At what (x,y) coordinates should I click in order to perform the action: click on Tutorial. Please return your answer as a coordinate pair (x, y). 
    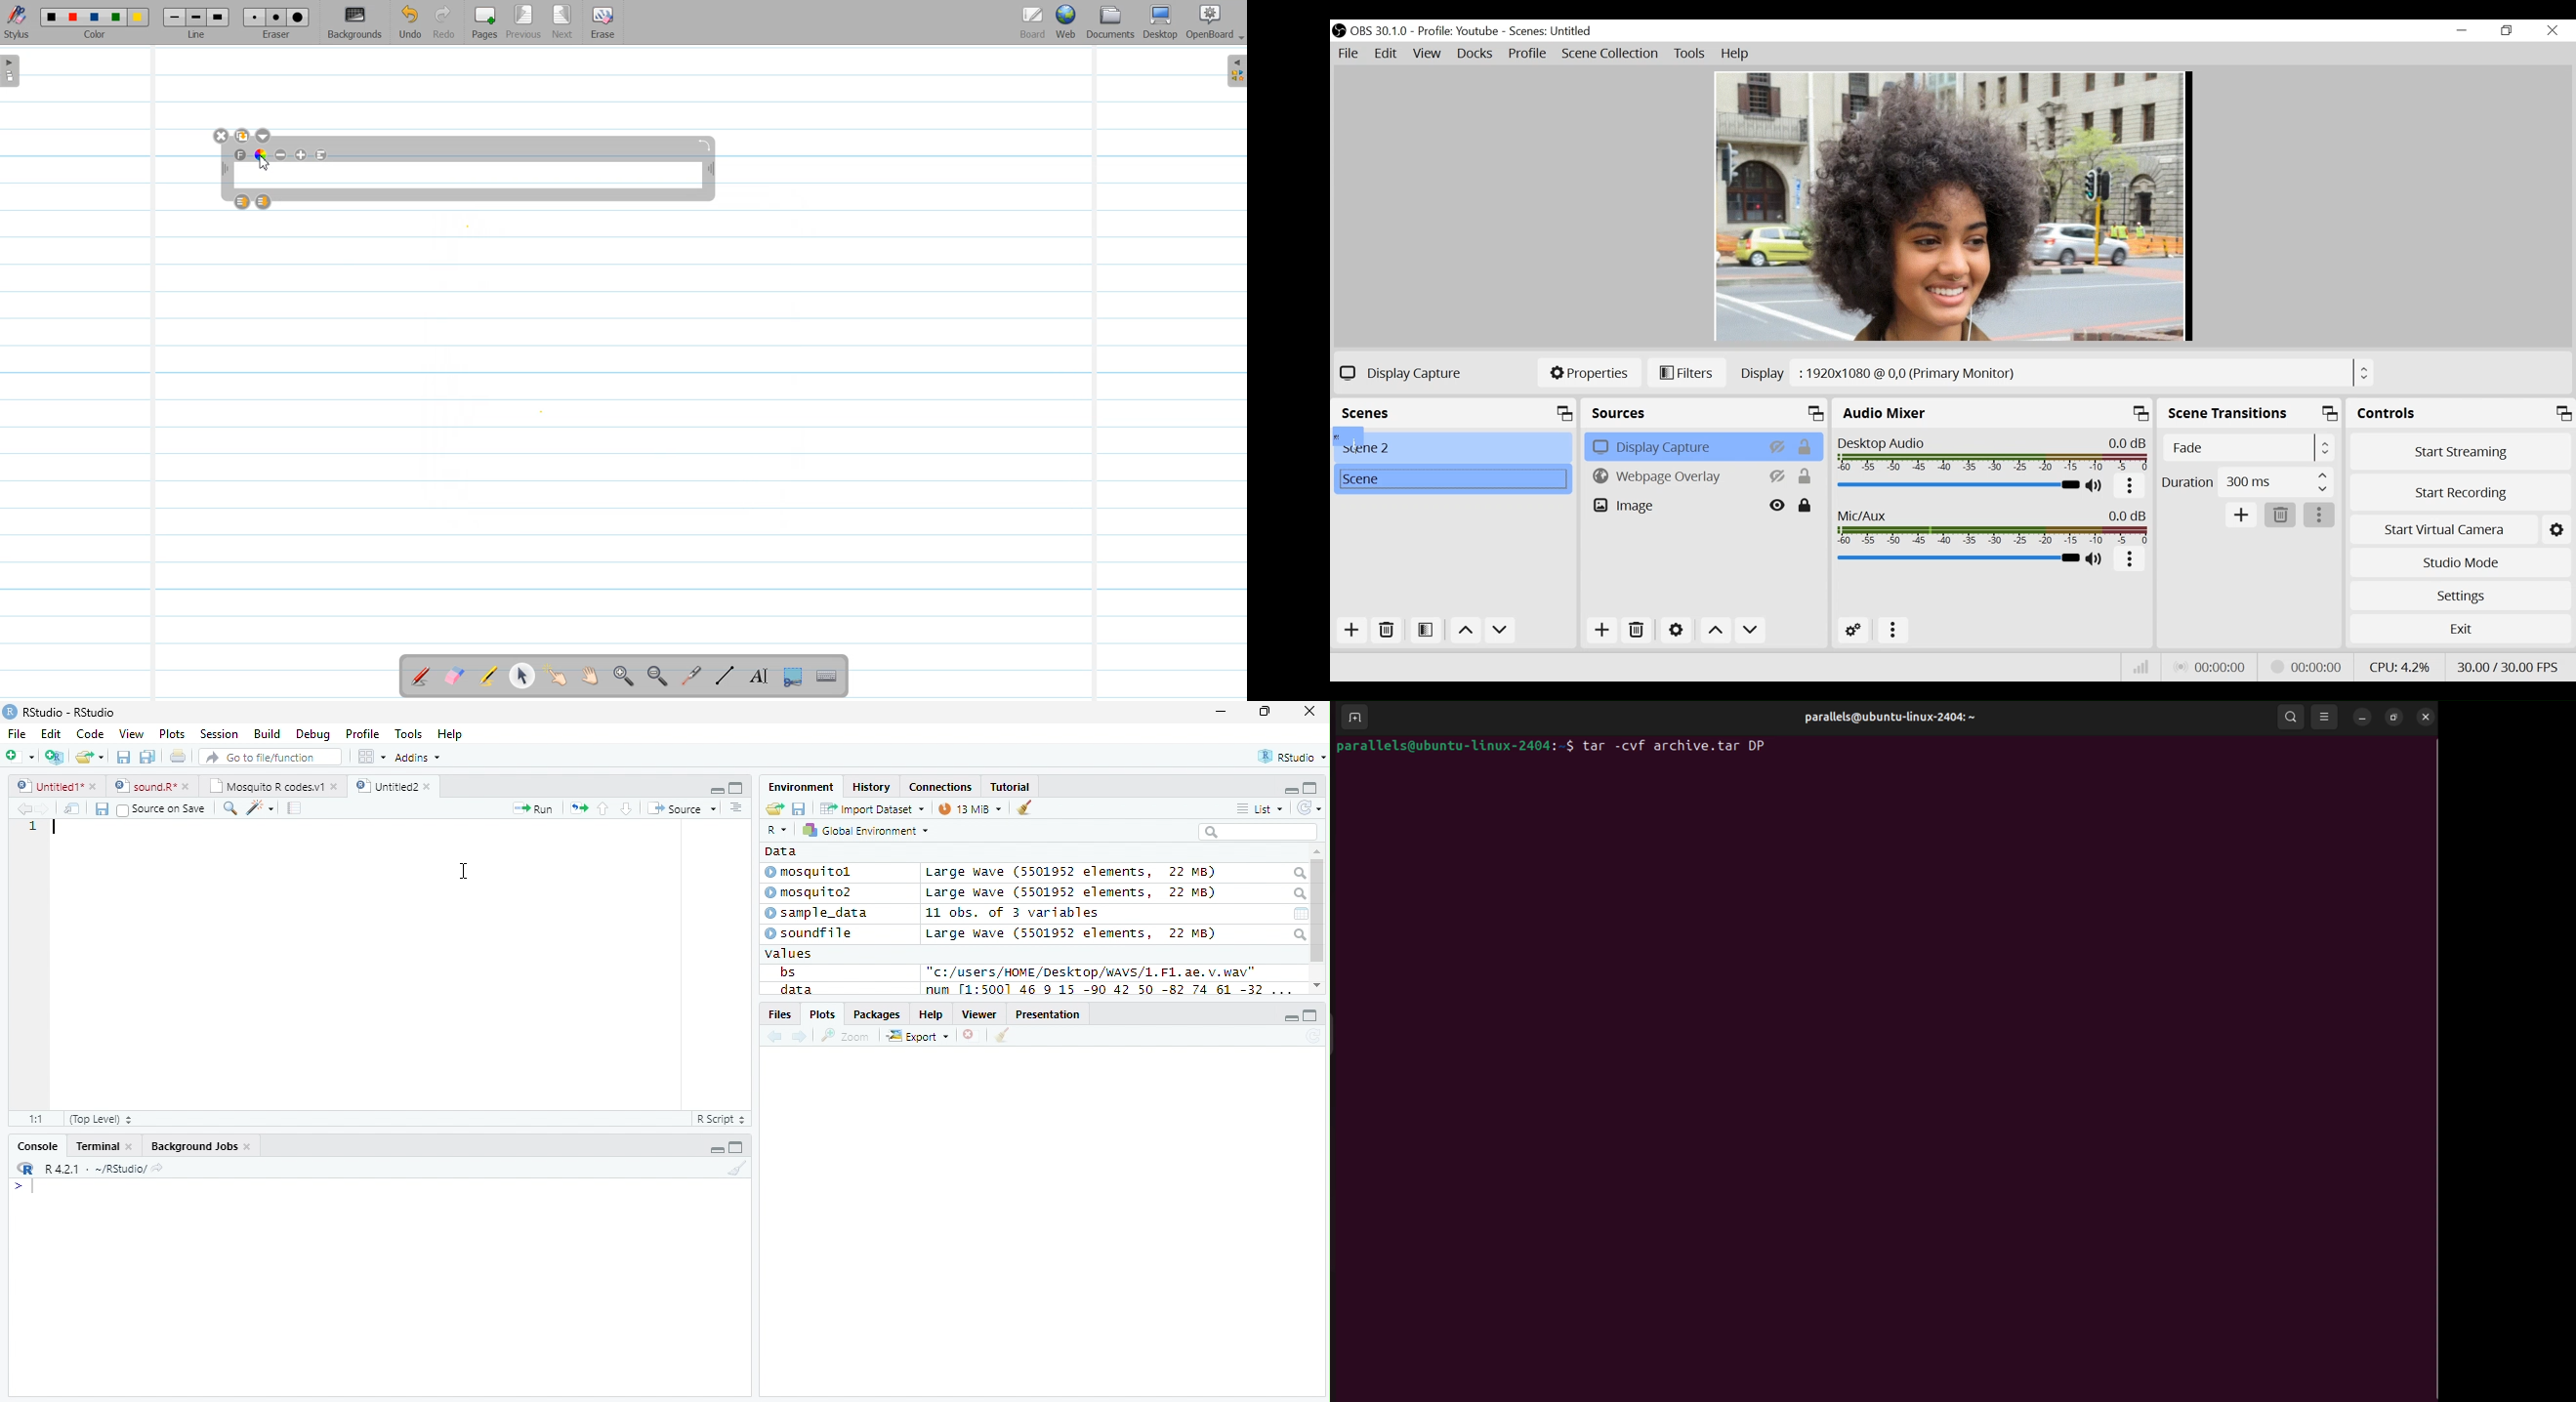
    Looking at the image, I should click on (1011, 788).